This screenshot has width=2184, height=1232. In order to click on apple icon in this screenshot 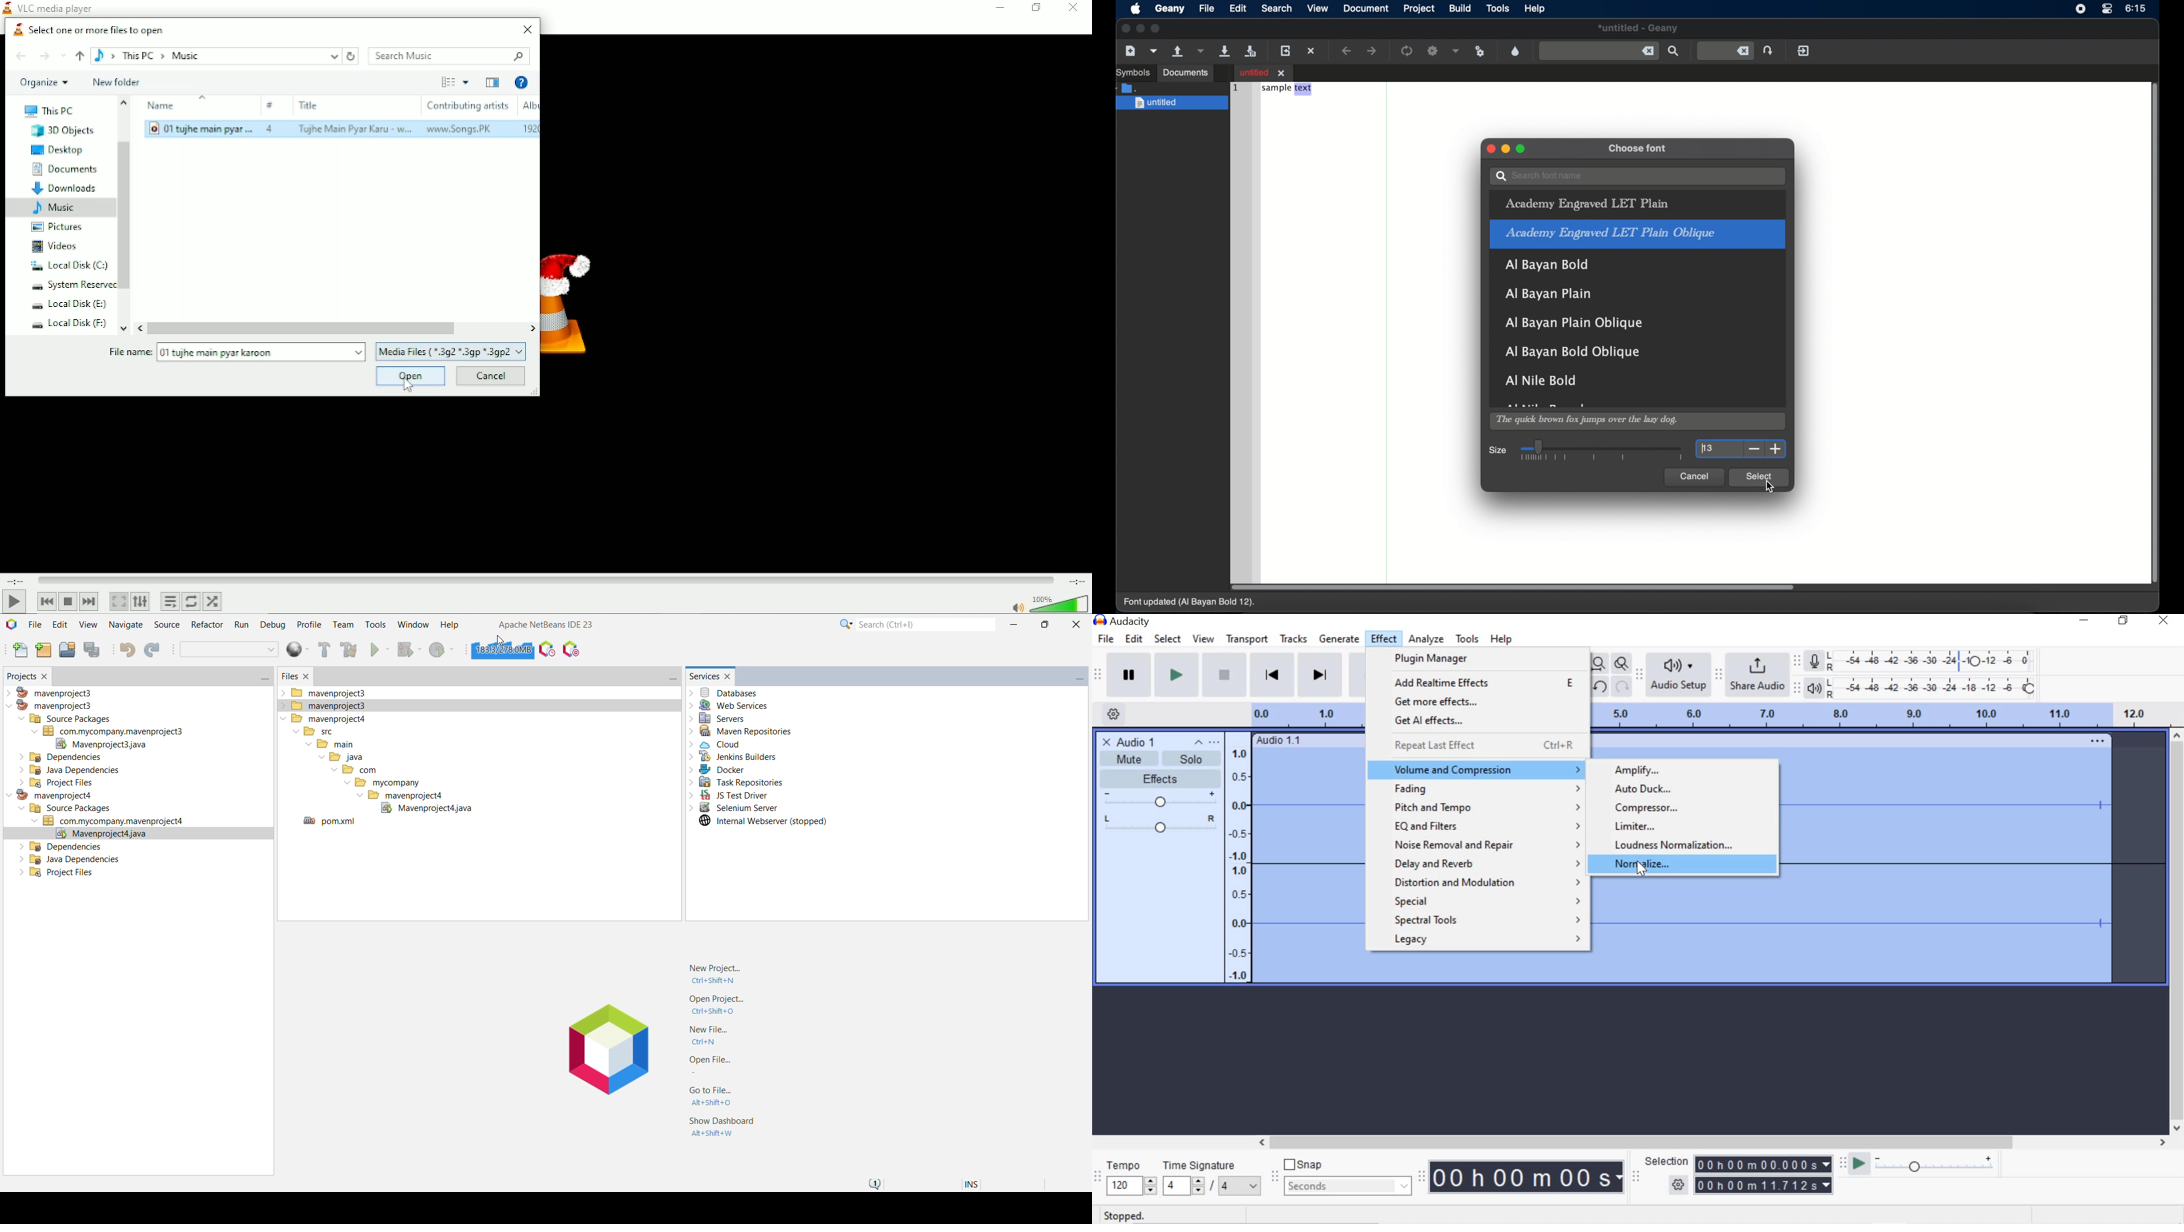, I will do `click(1135, 10)`.